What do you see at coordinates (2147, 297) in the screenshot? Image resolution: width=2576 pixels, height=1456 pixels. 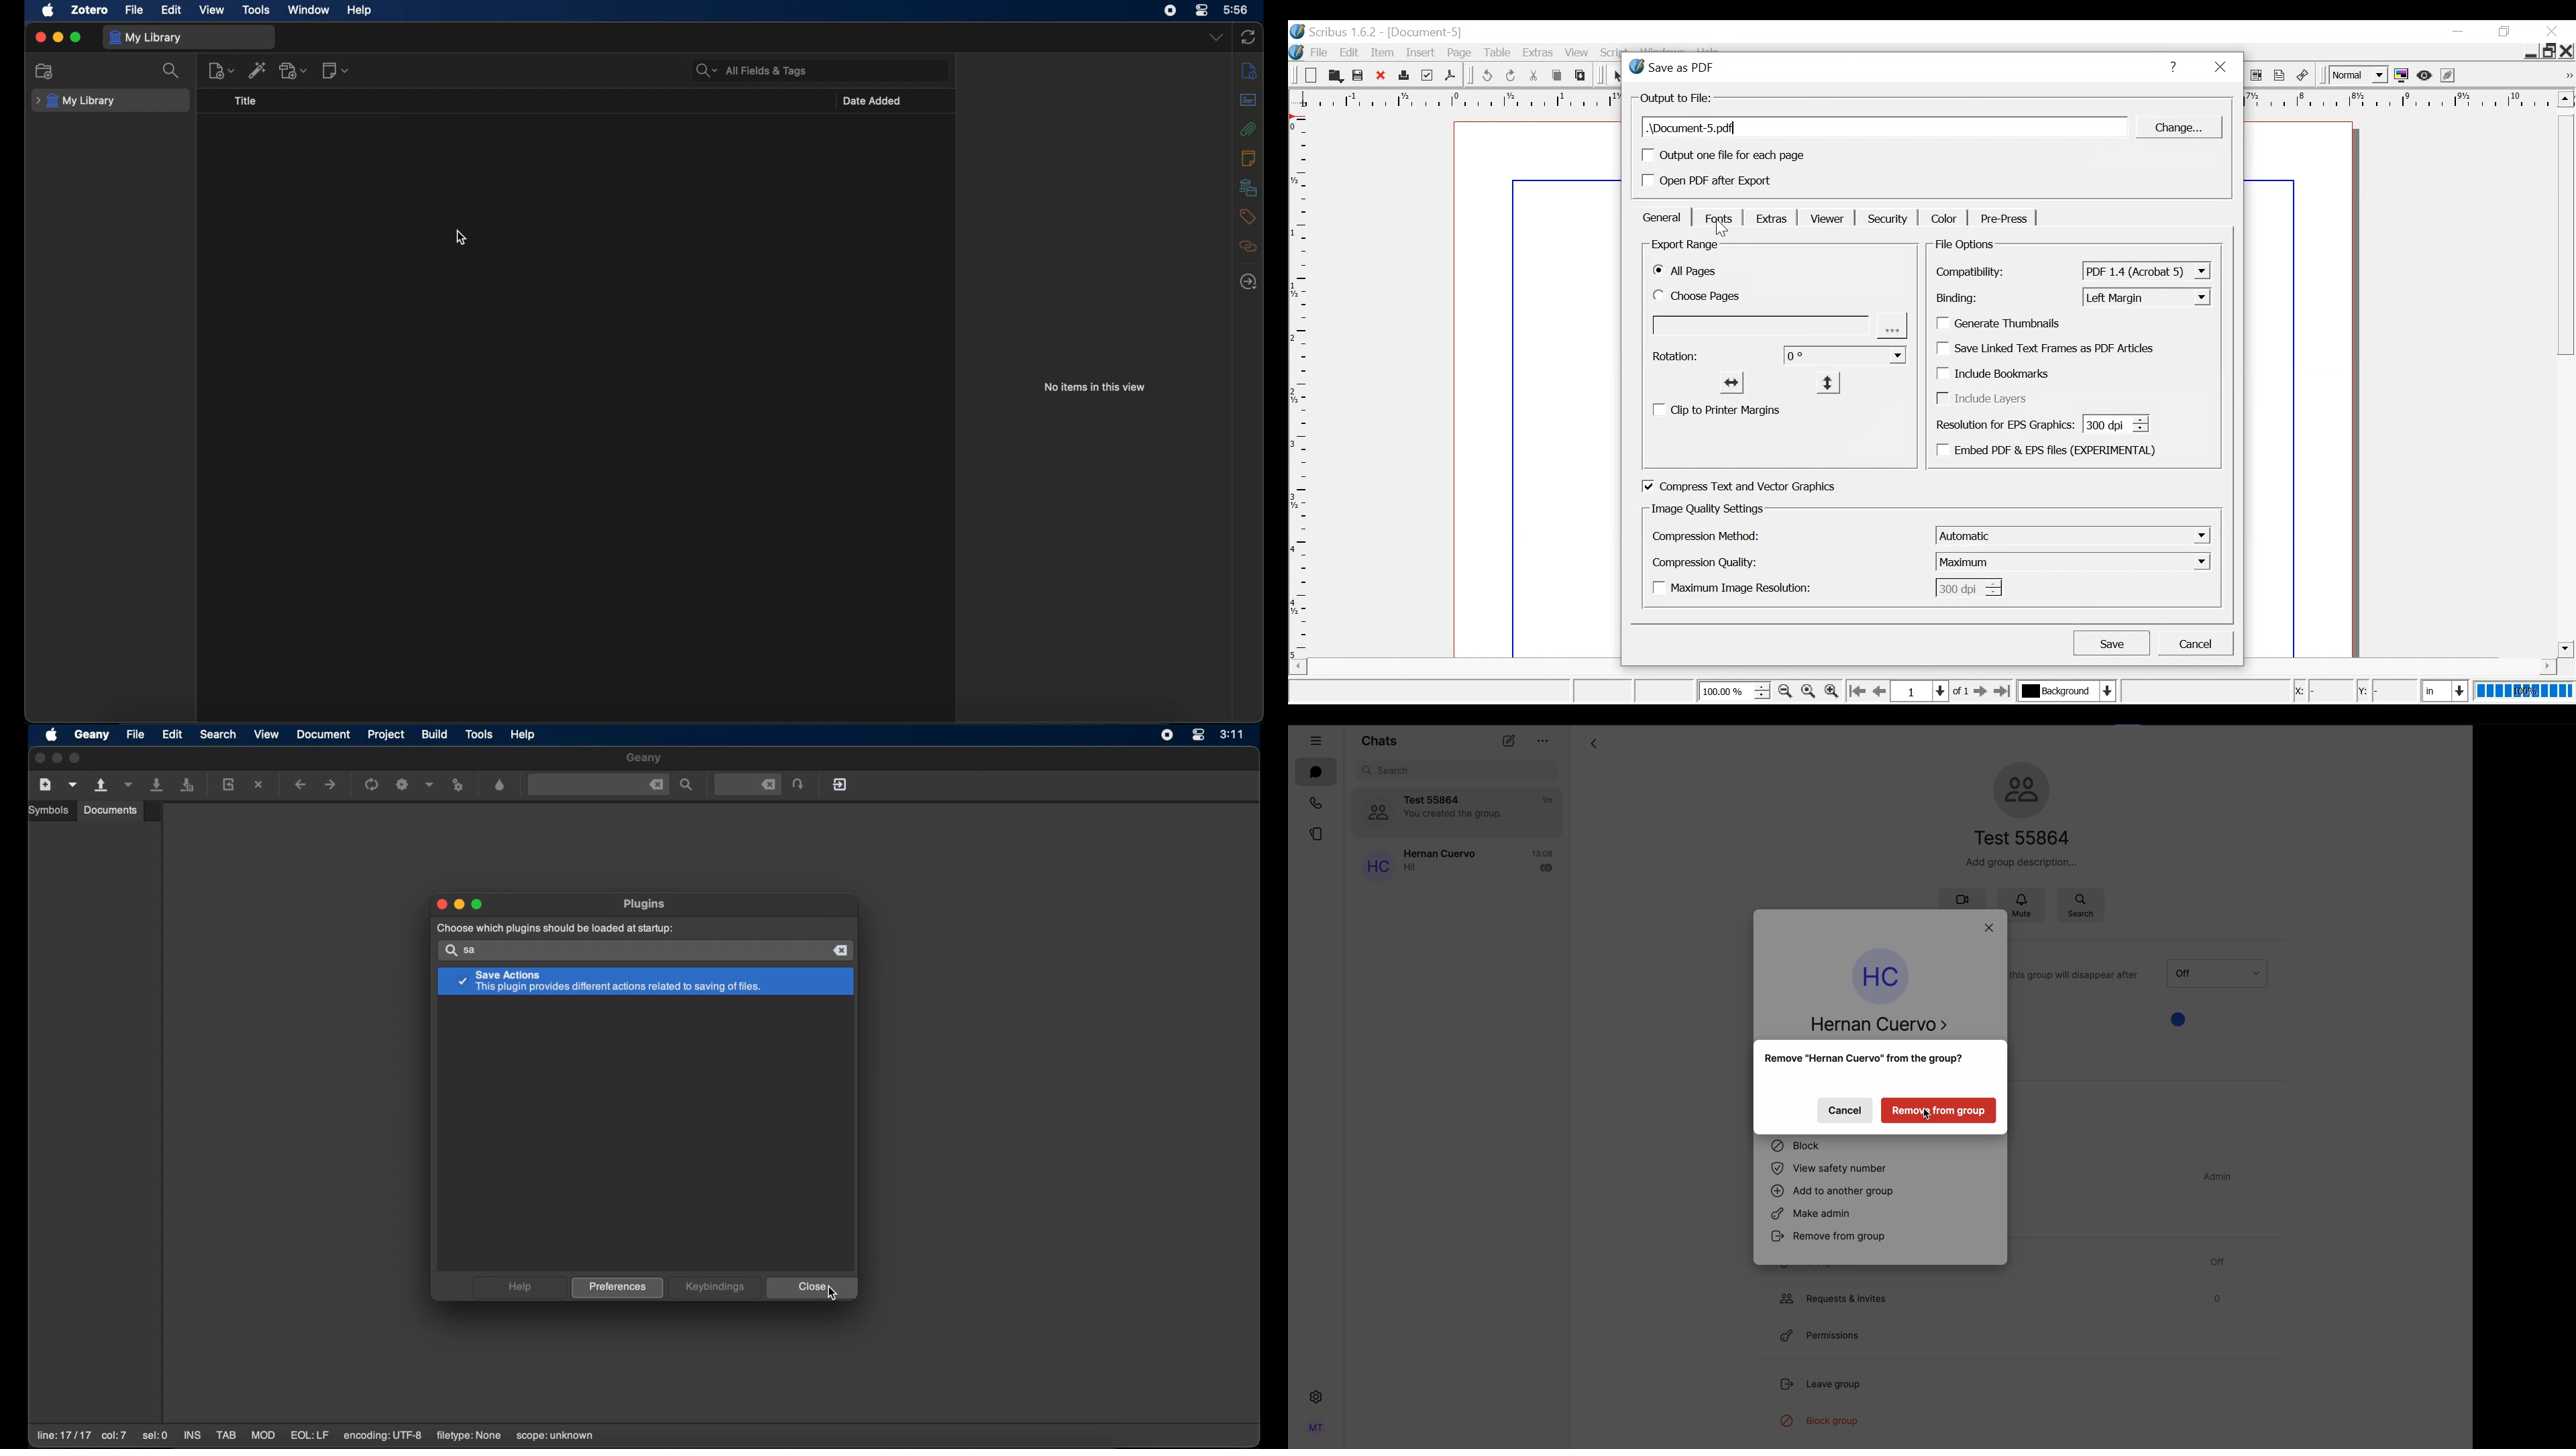 I see `Binding dropdown` at bounding box center [2147, 297].